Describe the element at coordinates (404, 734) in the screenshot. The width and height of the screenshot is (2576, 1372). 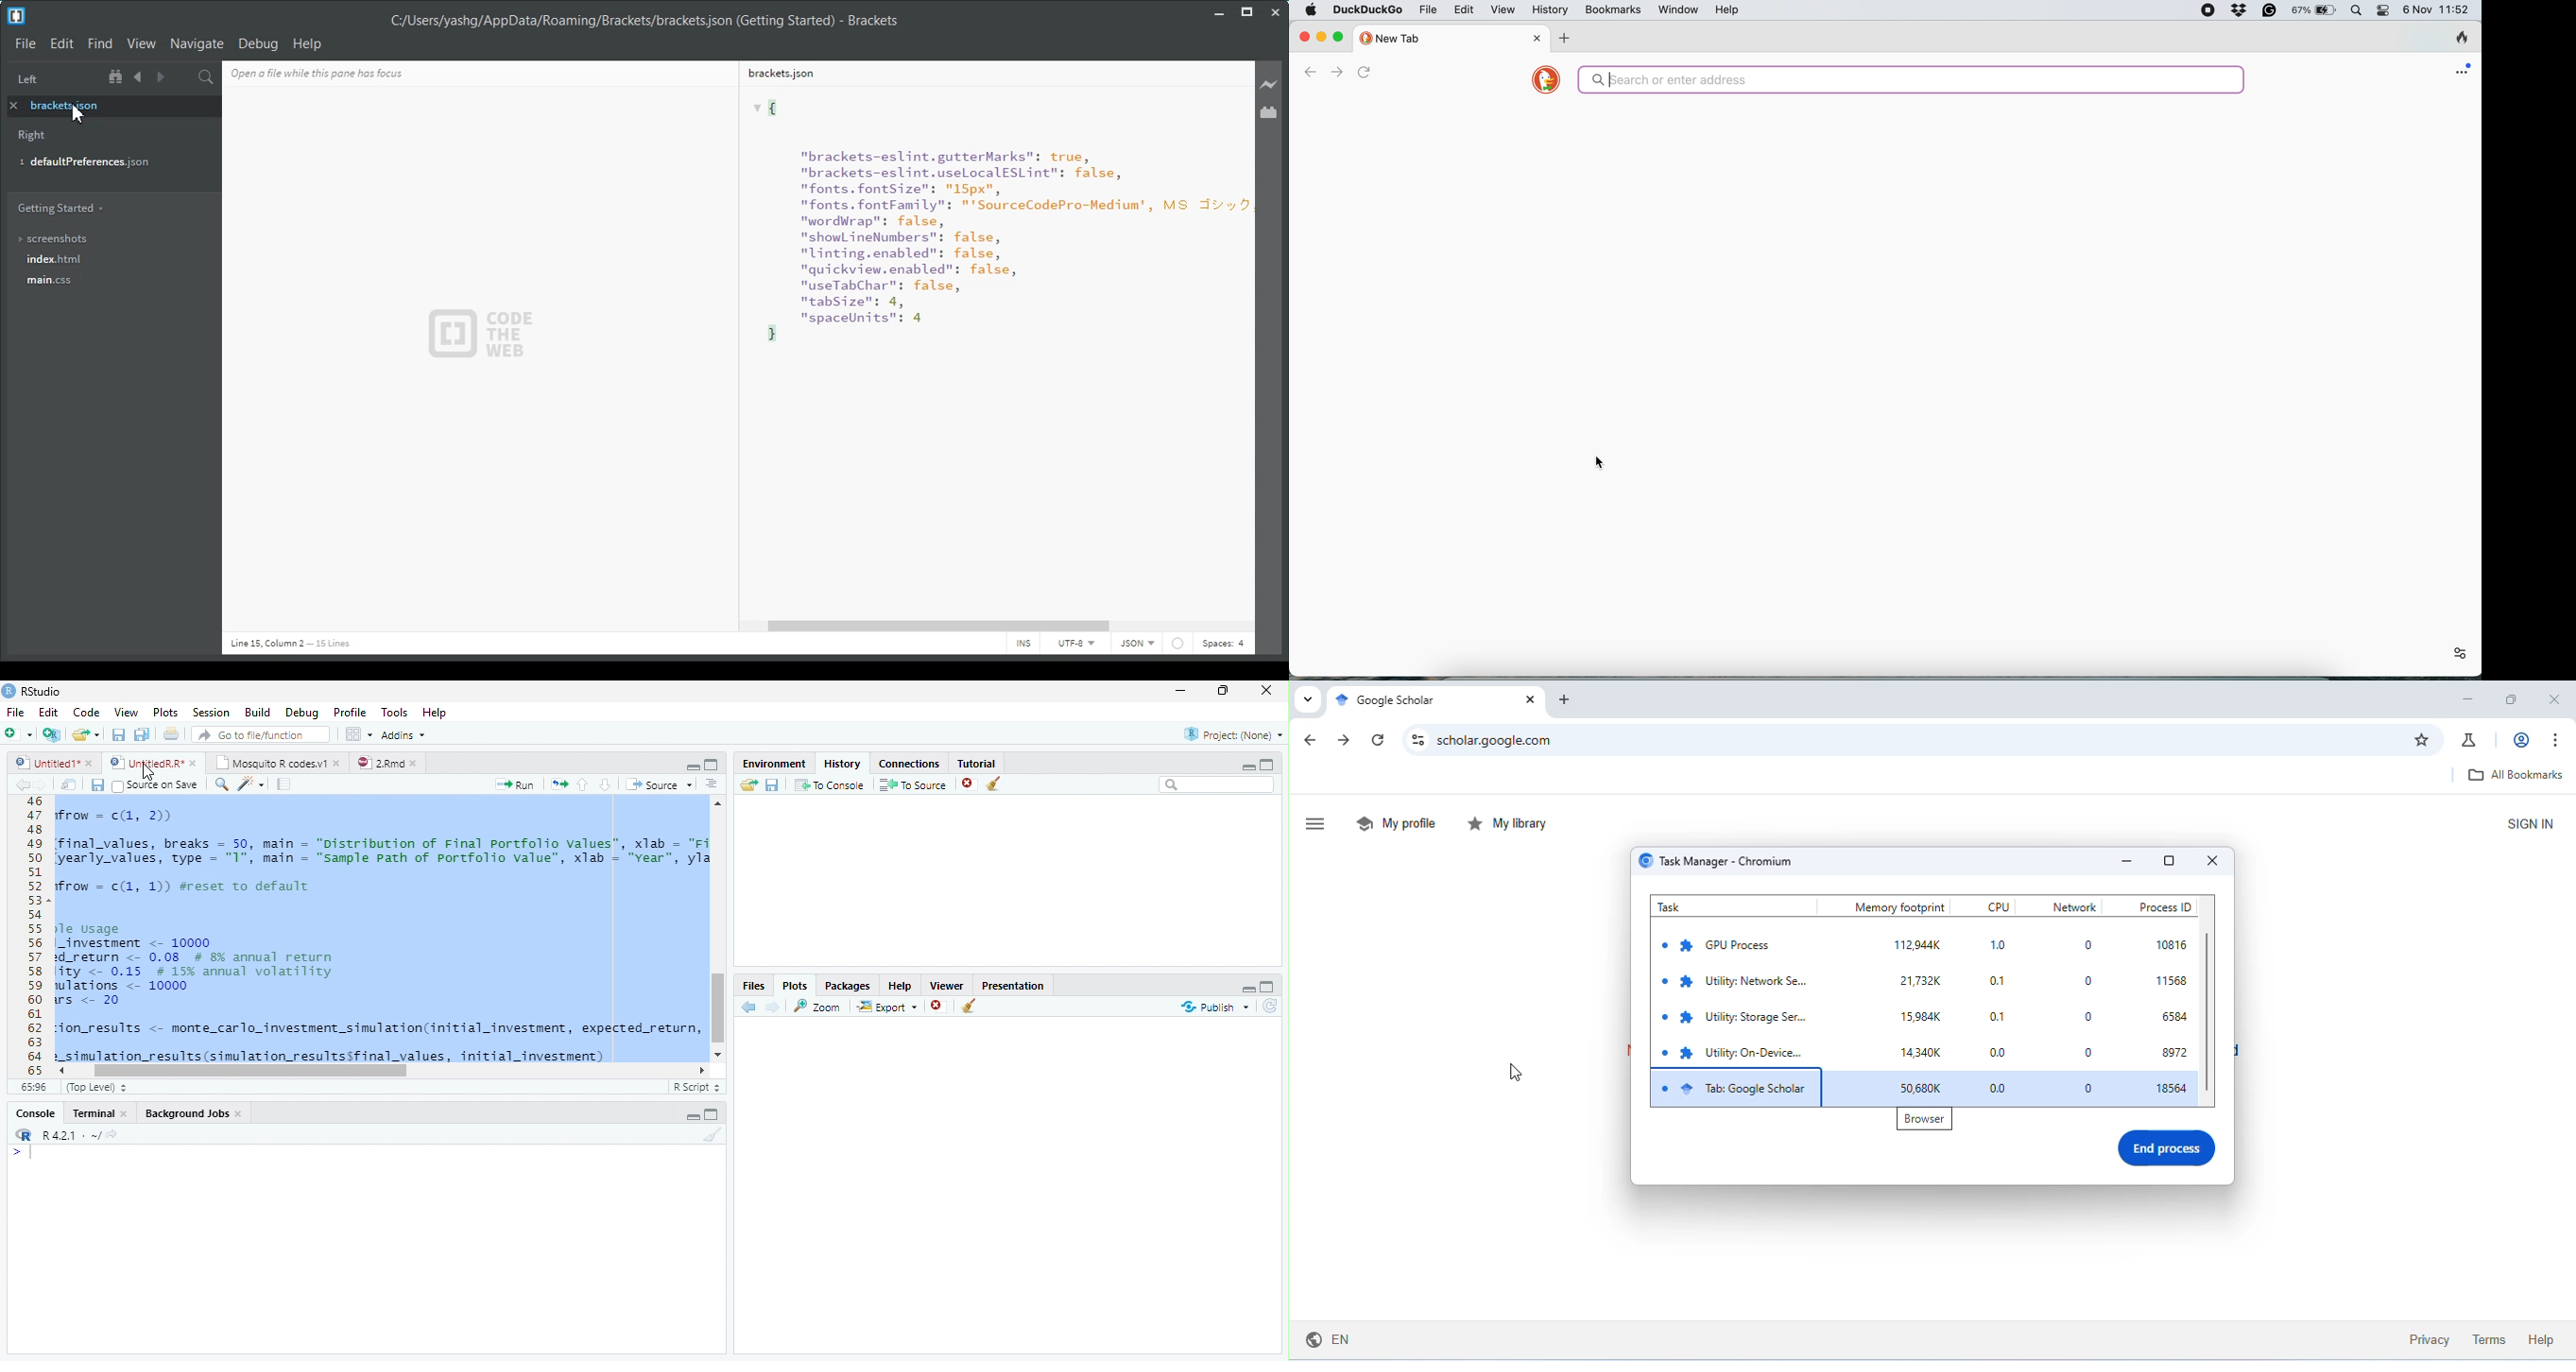
I see `Addins` at that location.